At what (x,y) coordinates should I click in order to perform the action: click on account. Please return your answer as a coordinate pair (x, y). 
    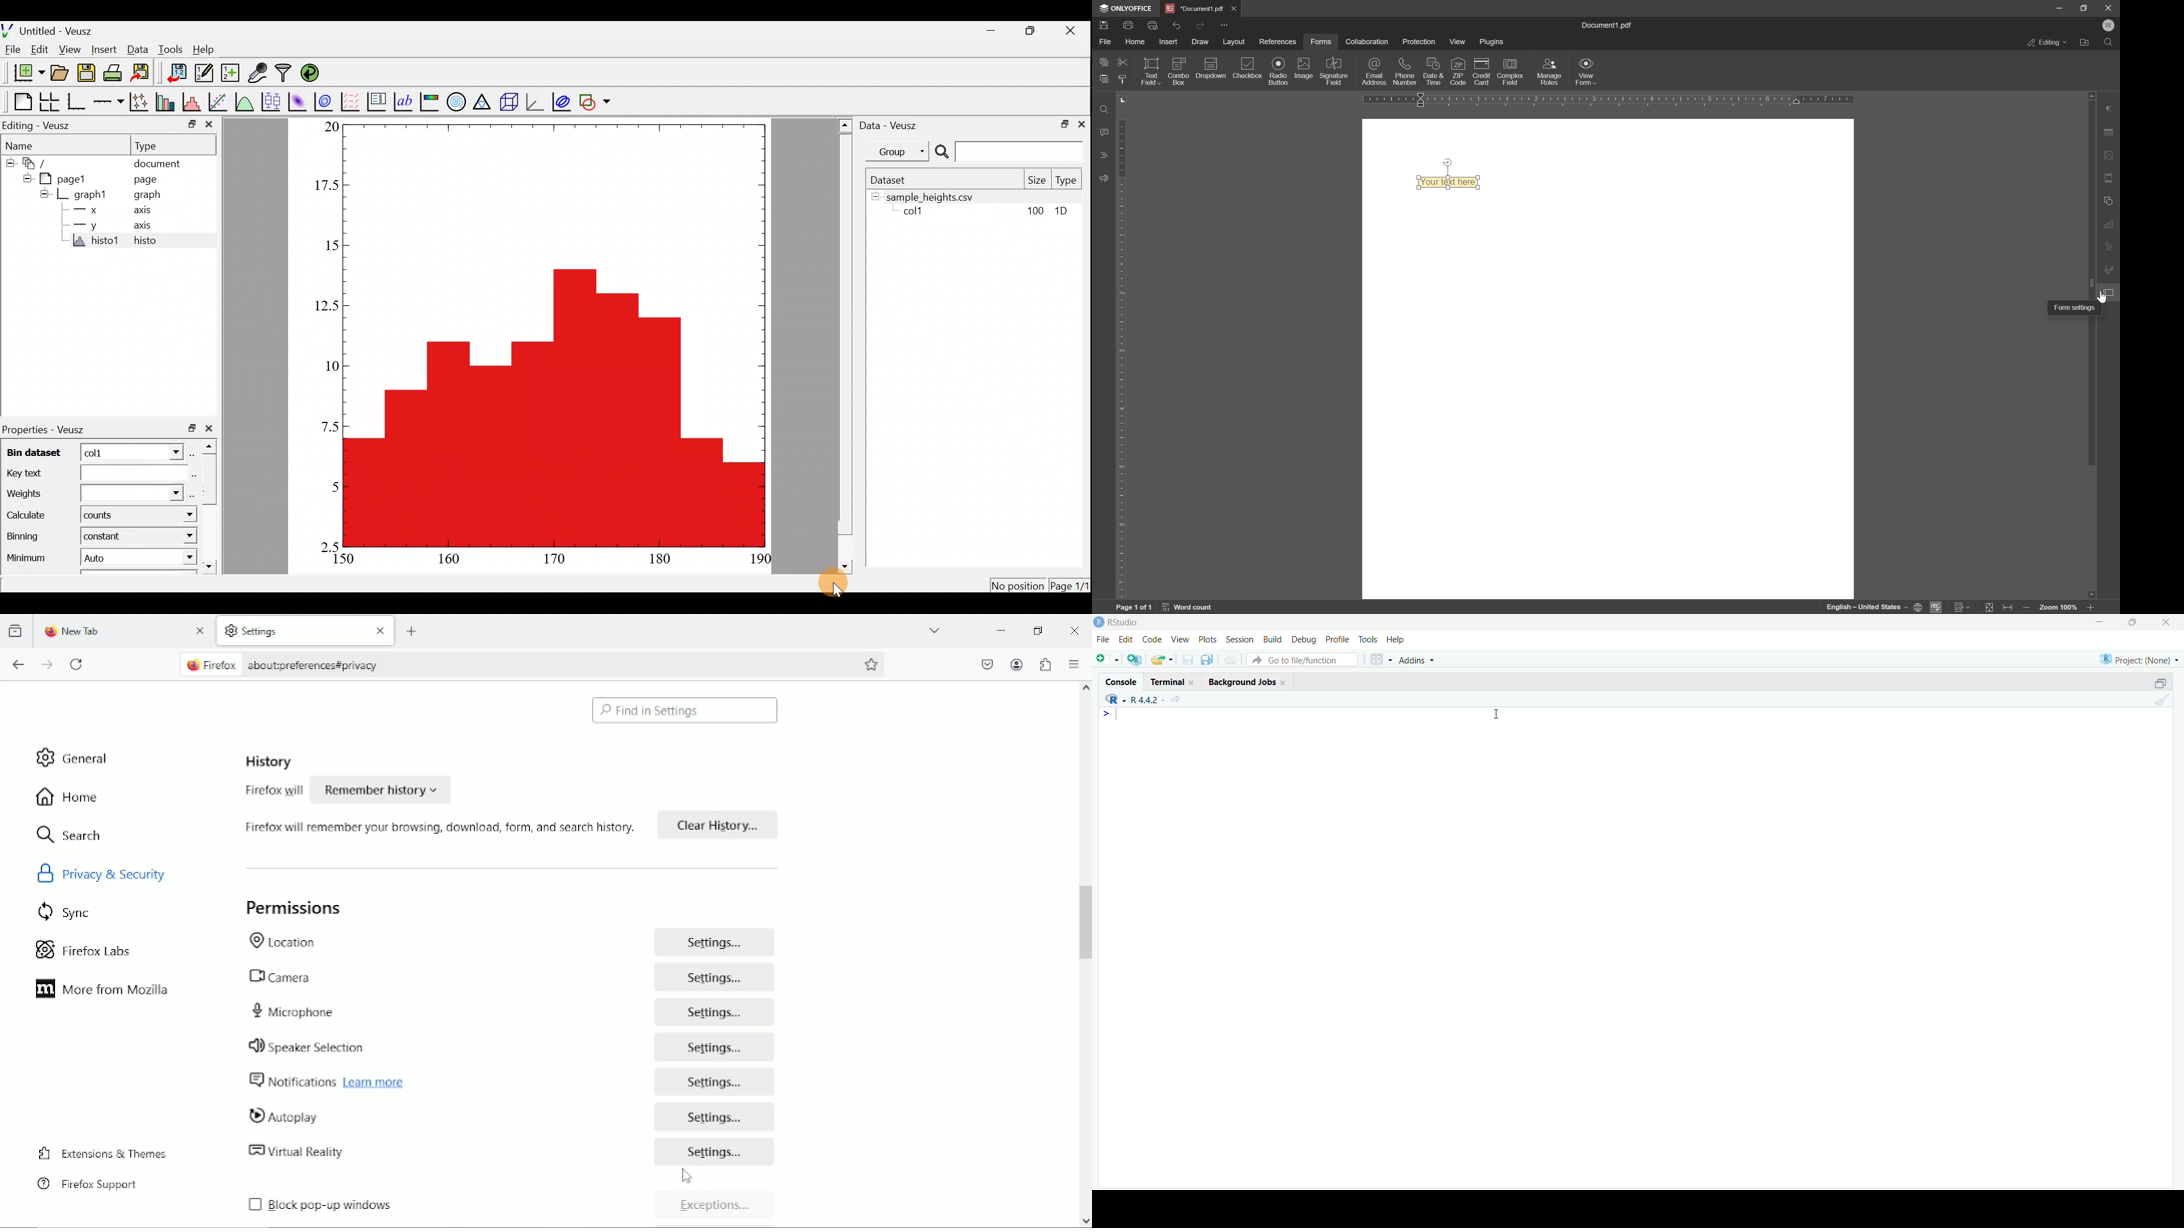
    Looking at the image, I should click on (1017, 665).